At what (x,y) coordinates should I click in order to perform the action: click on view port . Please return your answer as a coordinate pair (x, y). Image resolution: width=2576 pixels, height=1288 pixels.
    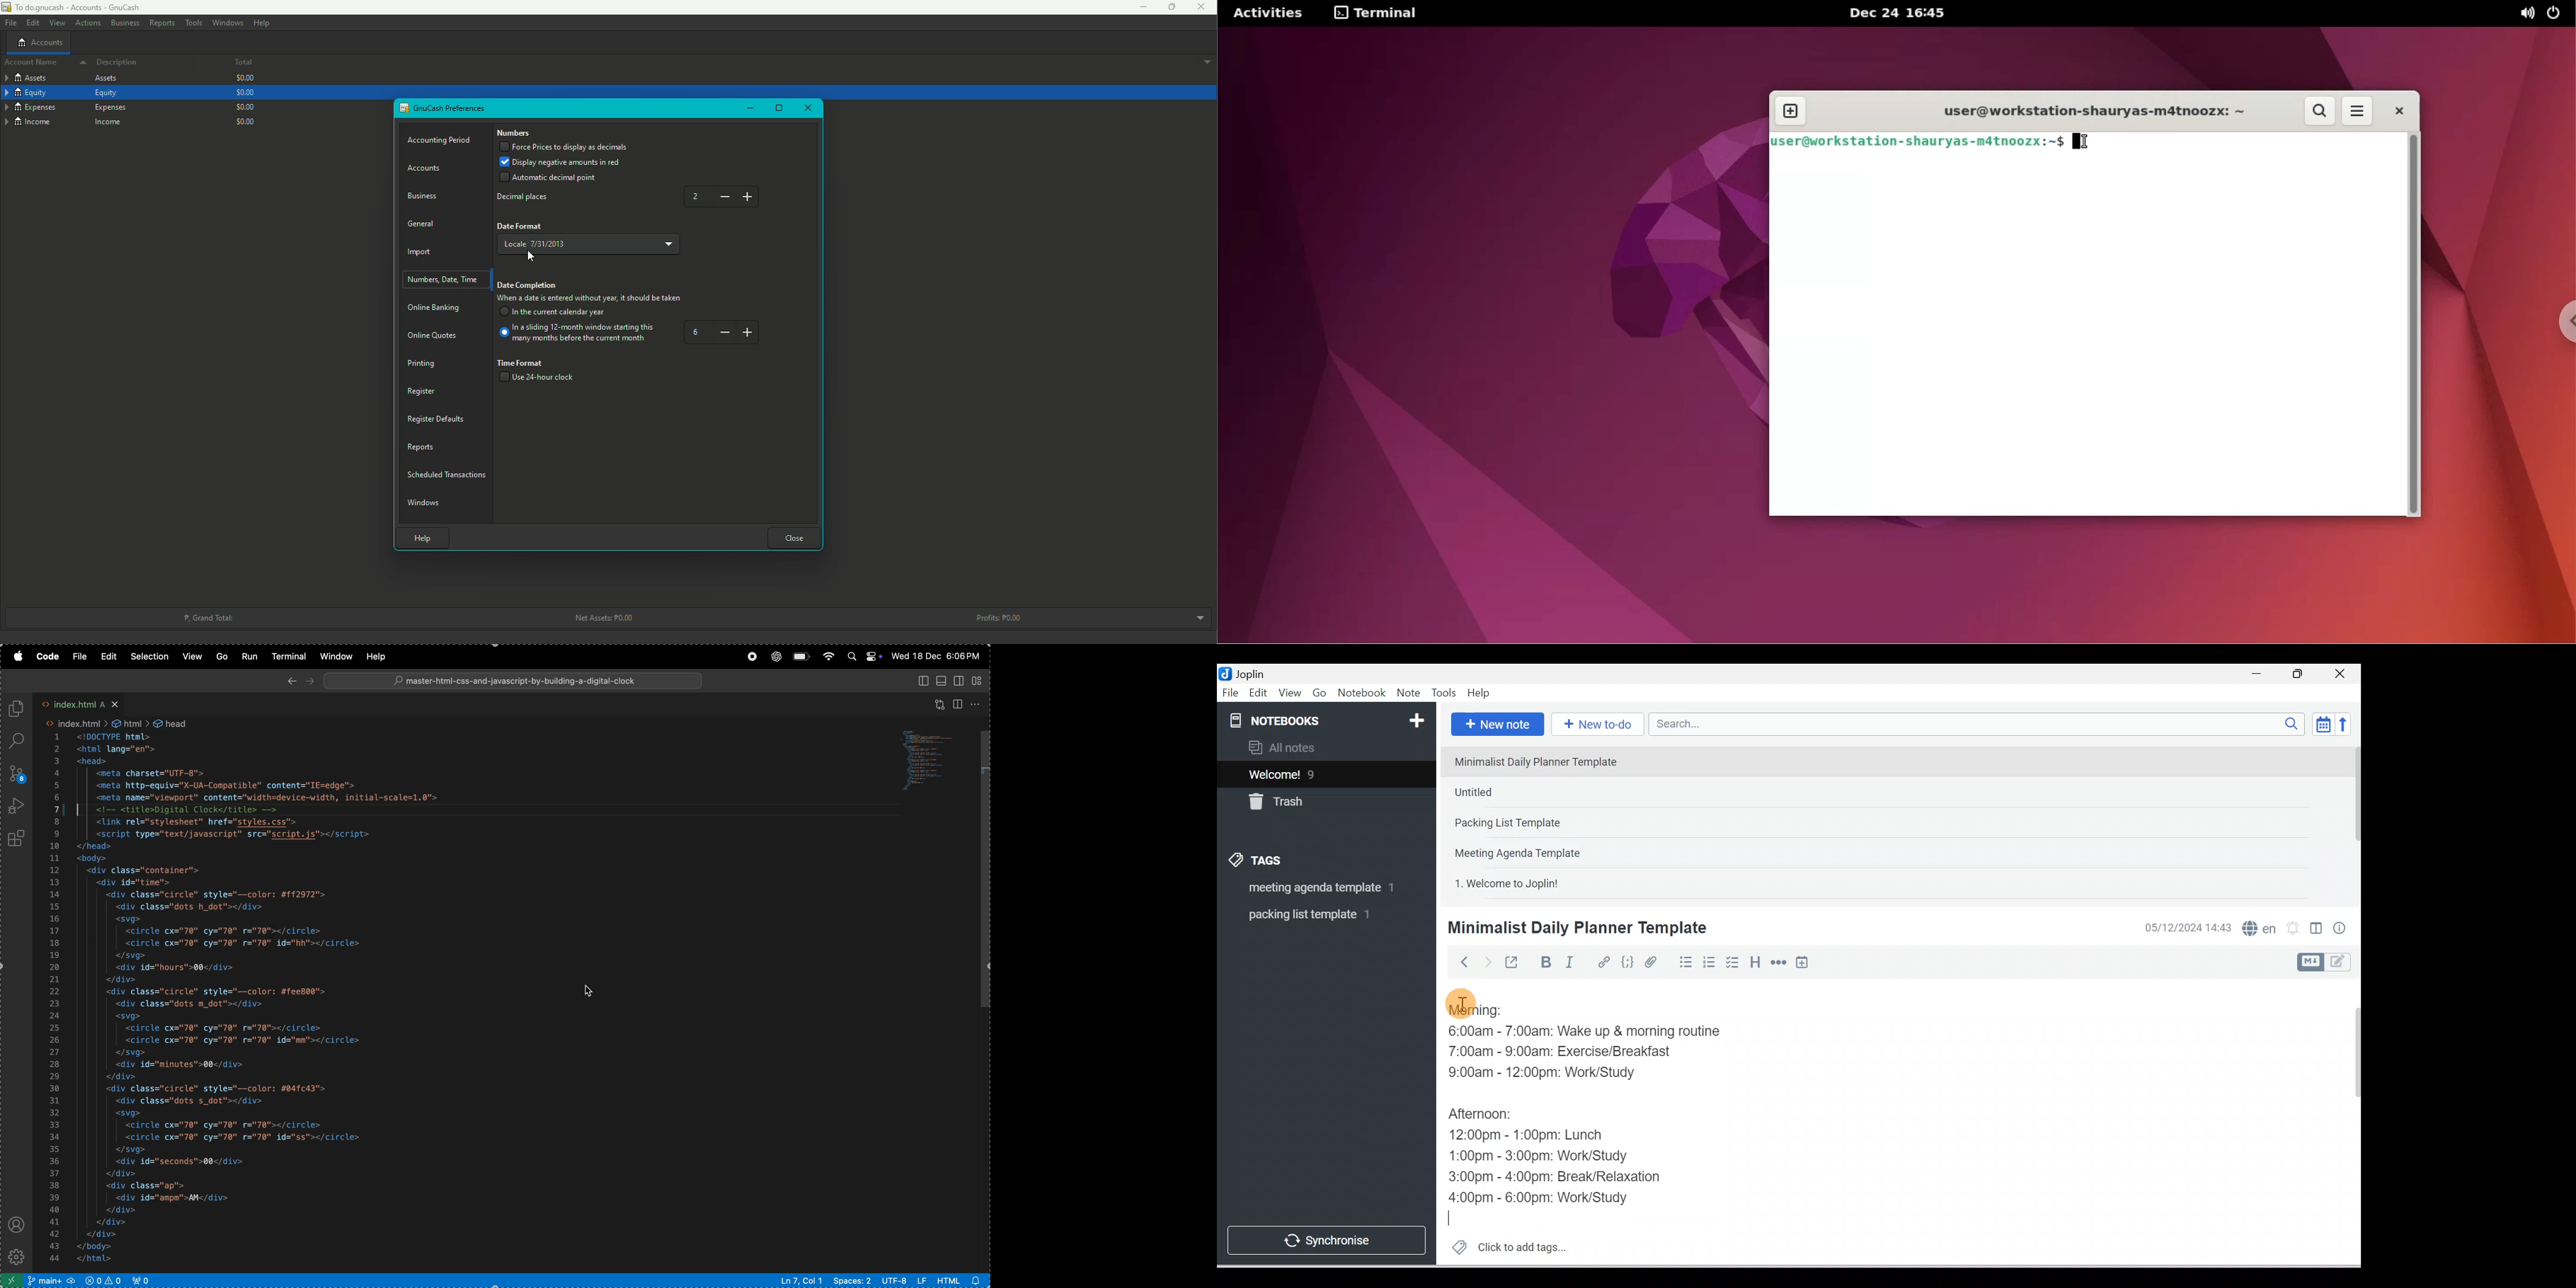
    Looking at the image, I should click on (145, 1280).